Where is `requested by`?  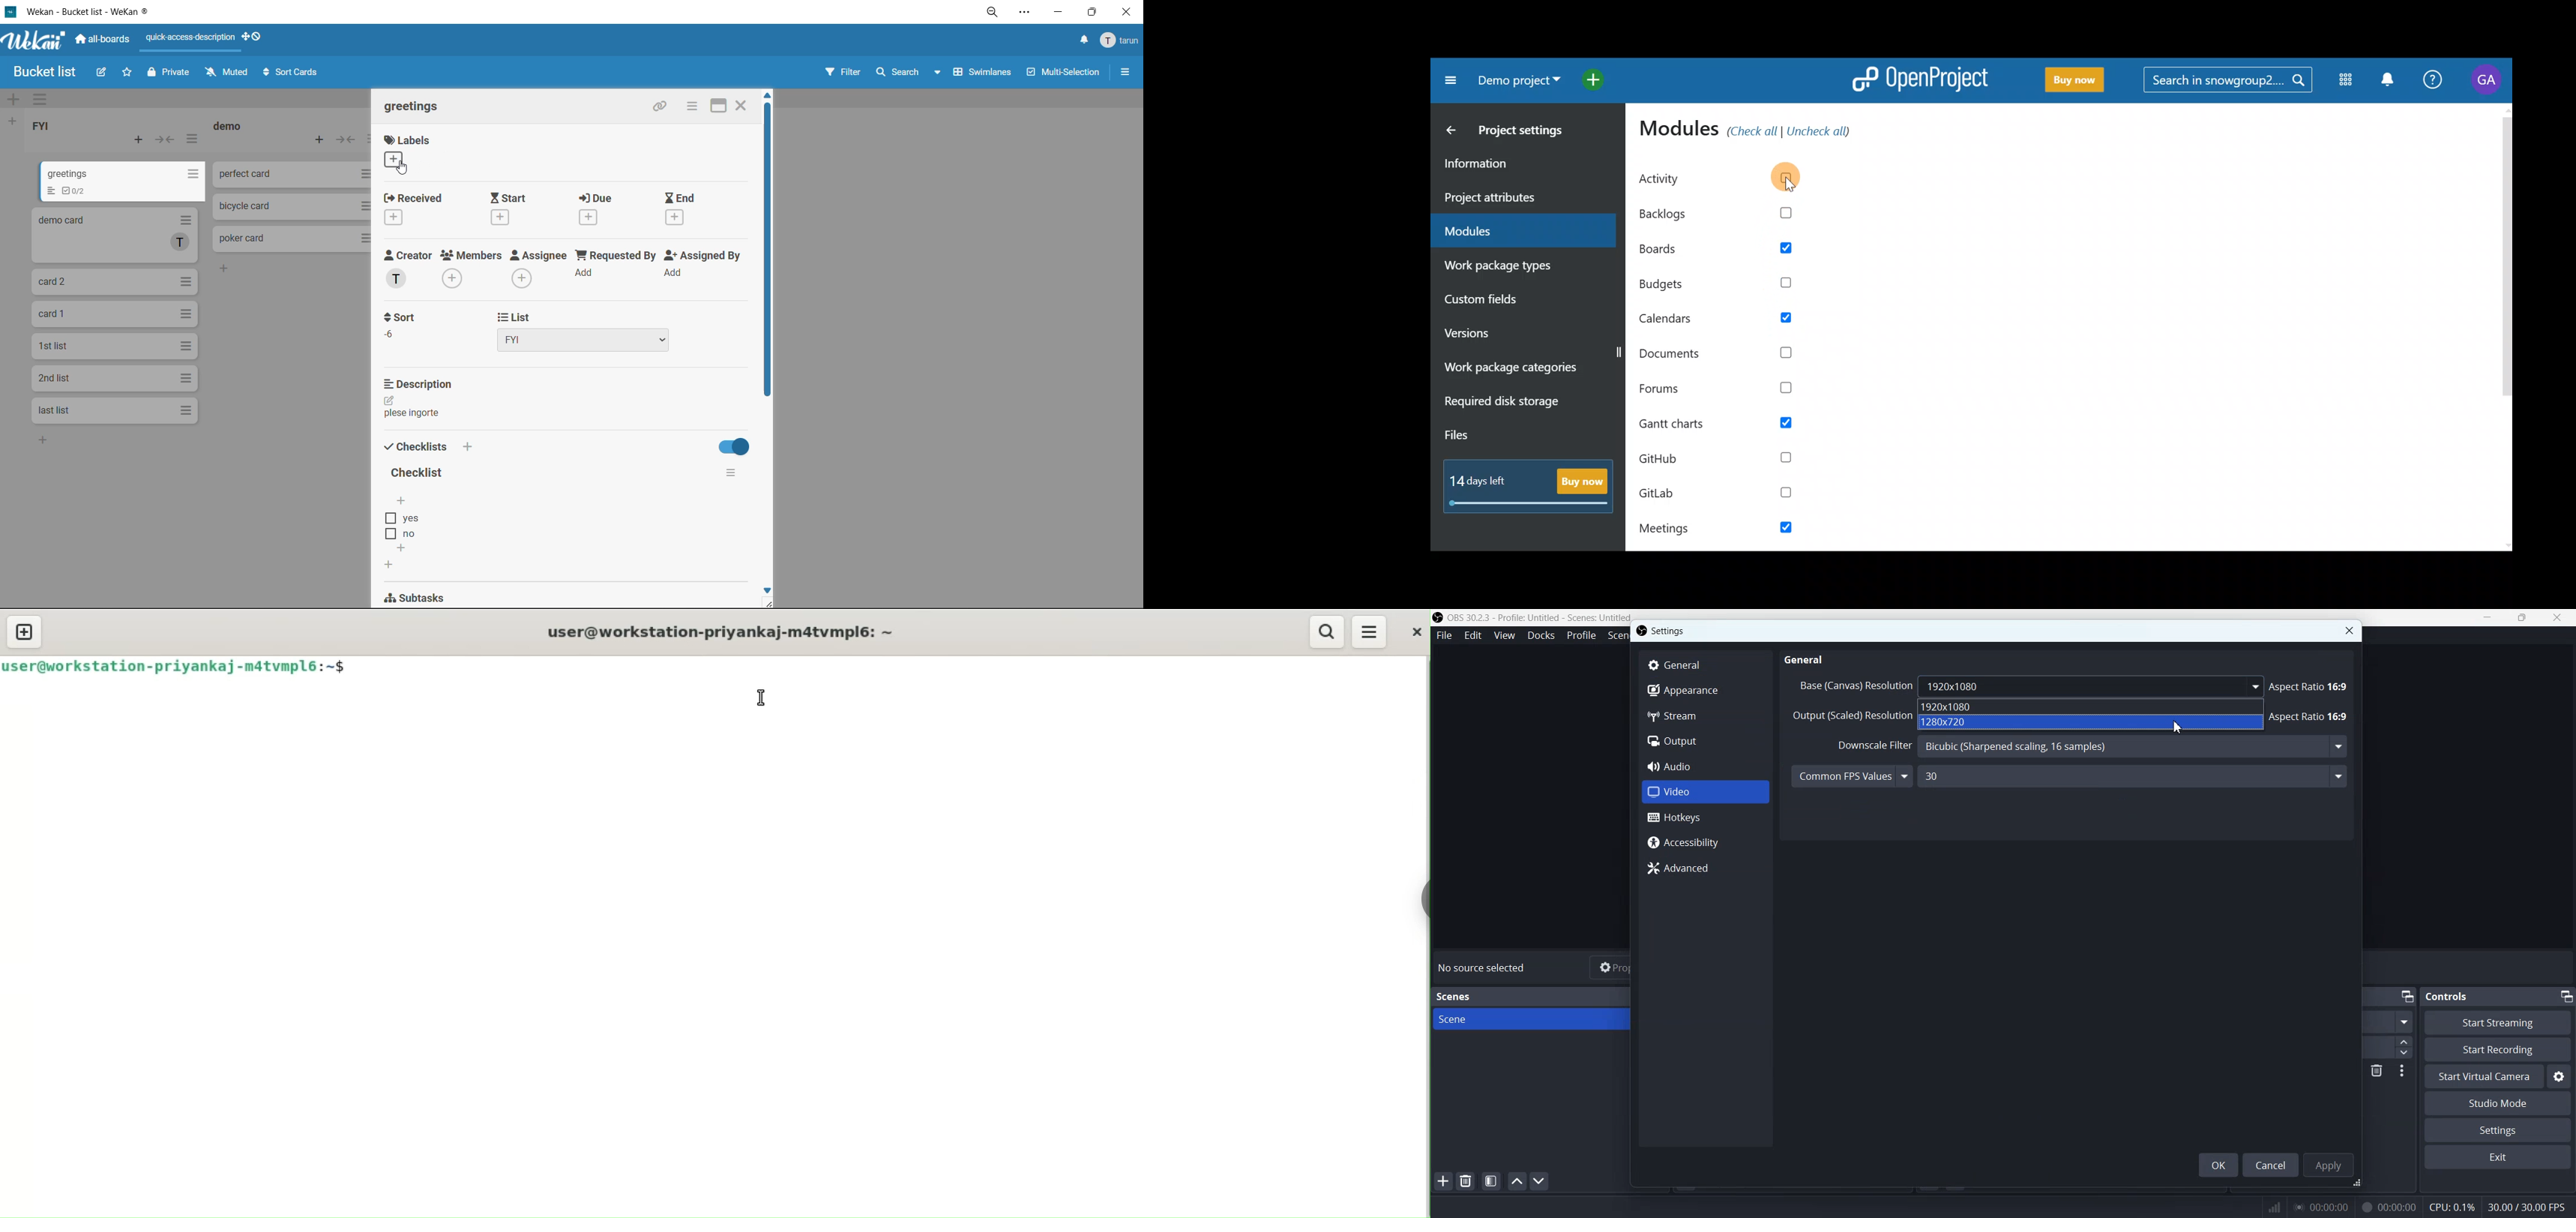
requested by is located at coordinates (615, 263).